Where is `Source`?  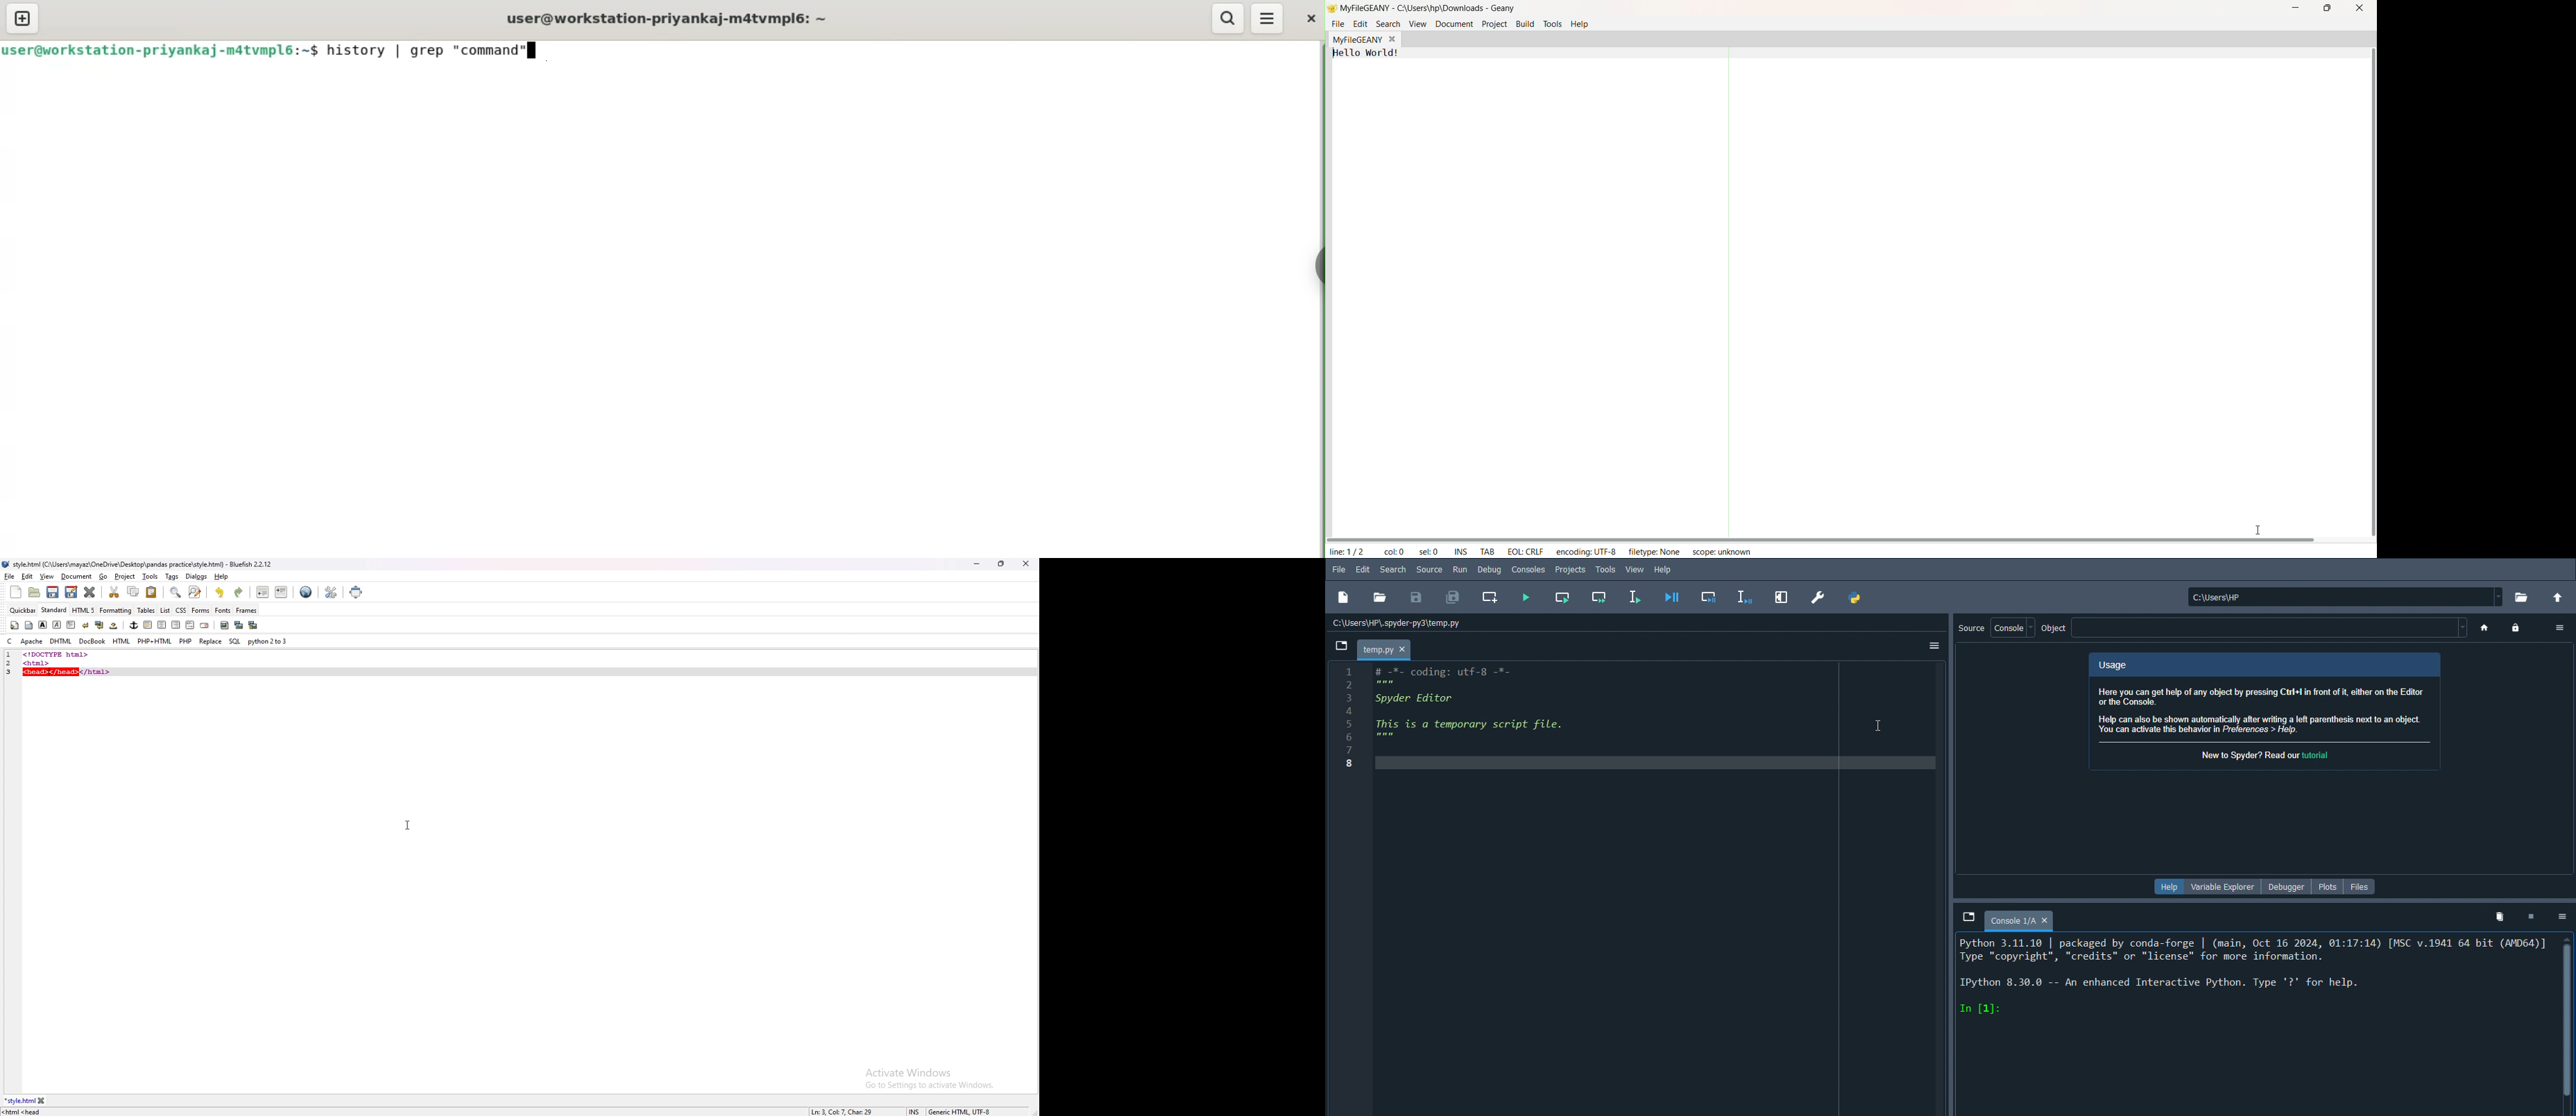 Source is located at coordinates (1970, 628).